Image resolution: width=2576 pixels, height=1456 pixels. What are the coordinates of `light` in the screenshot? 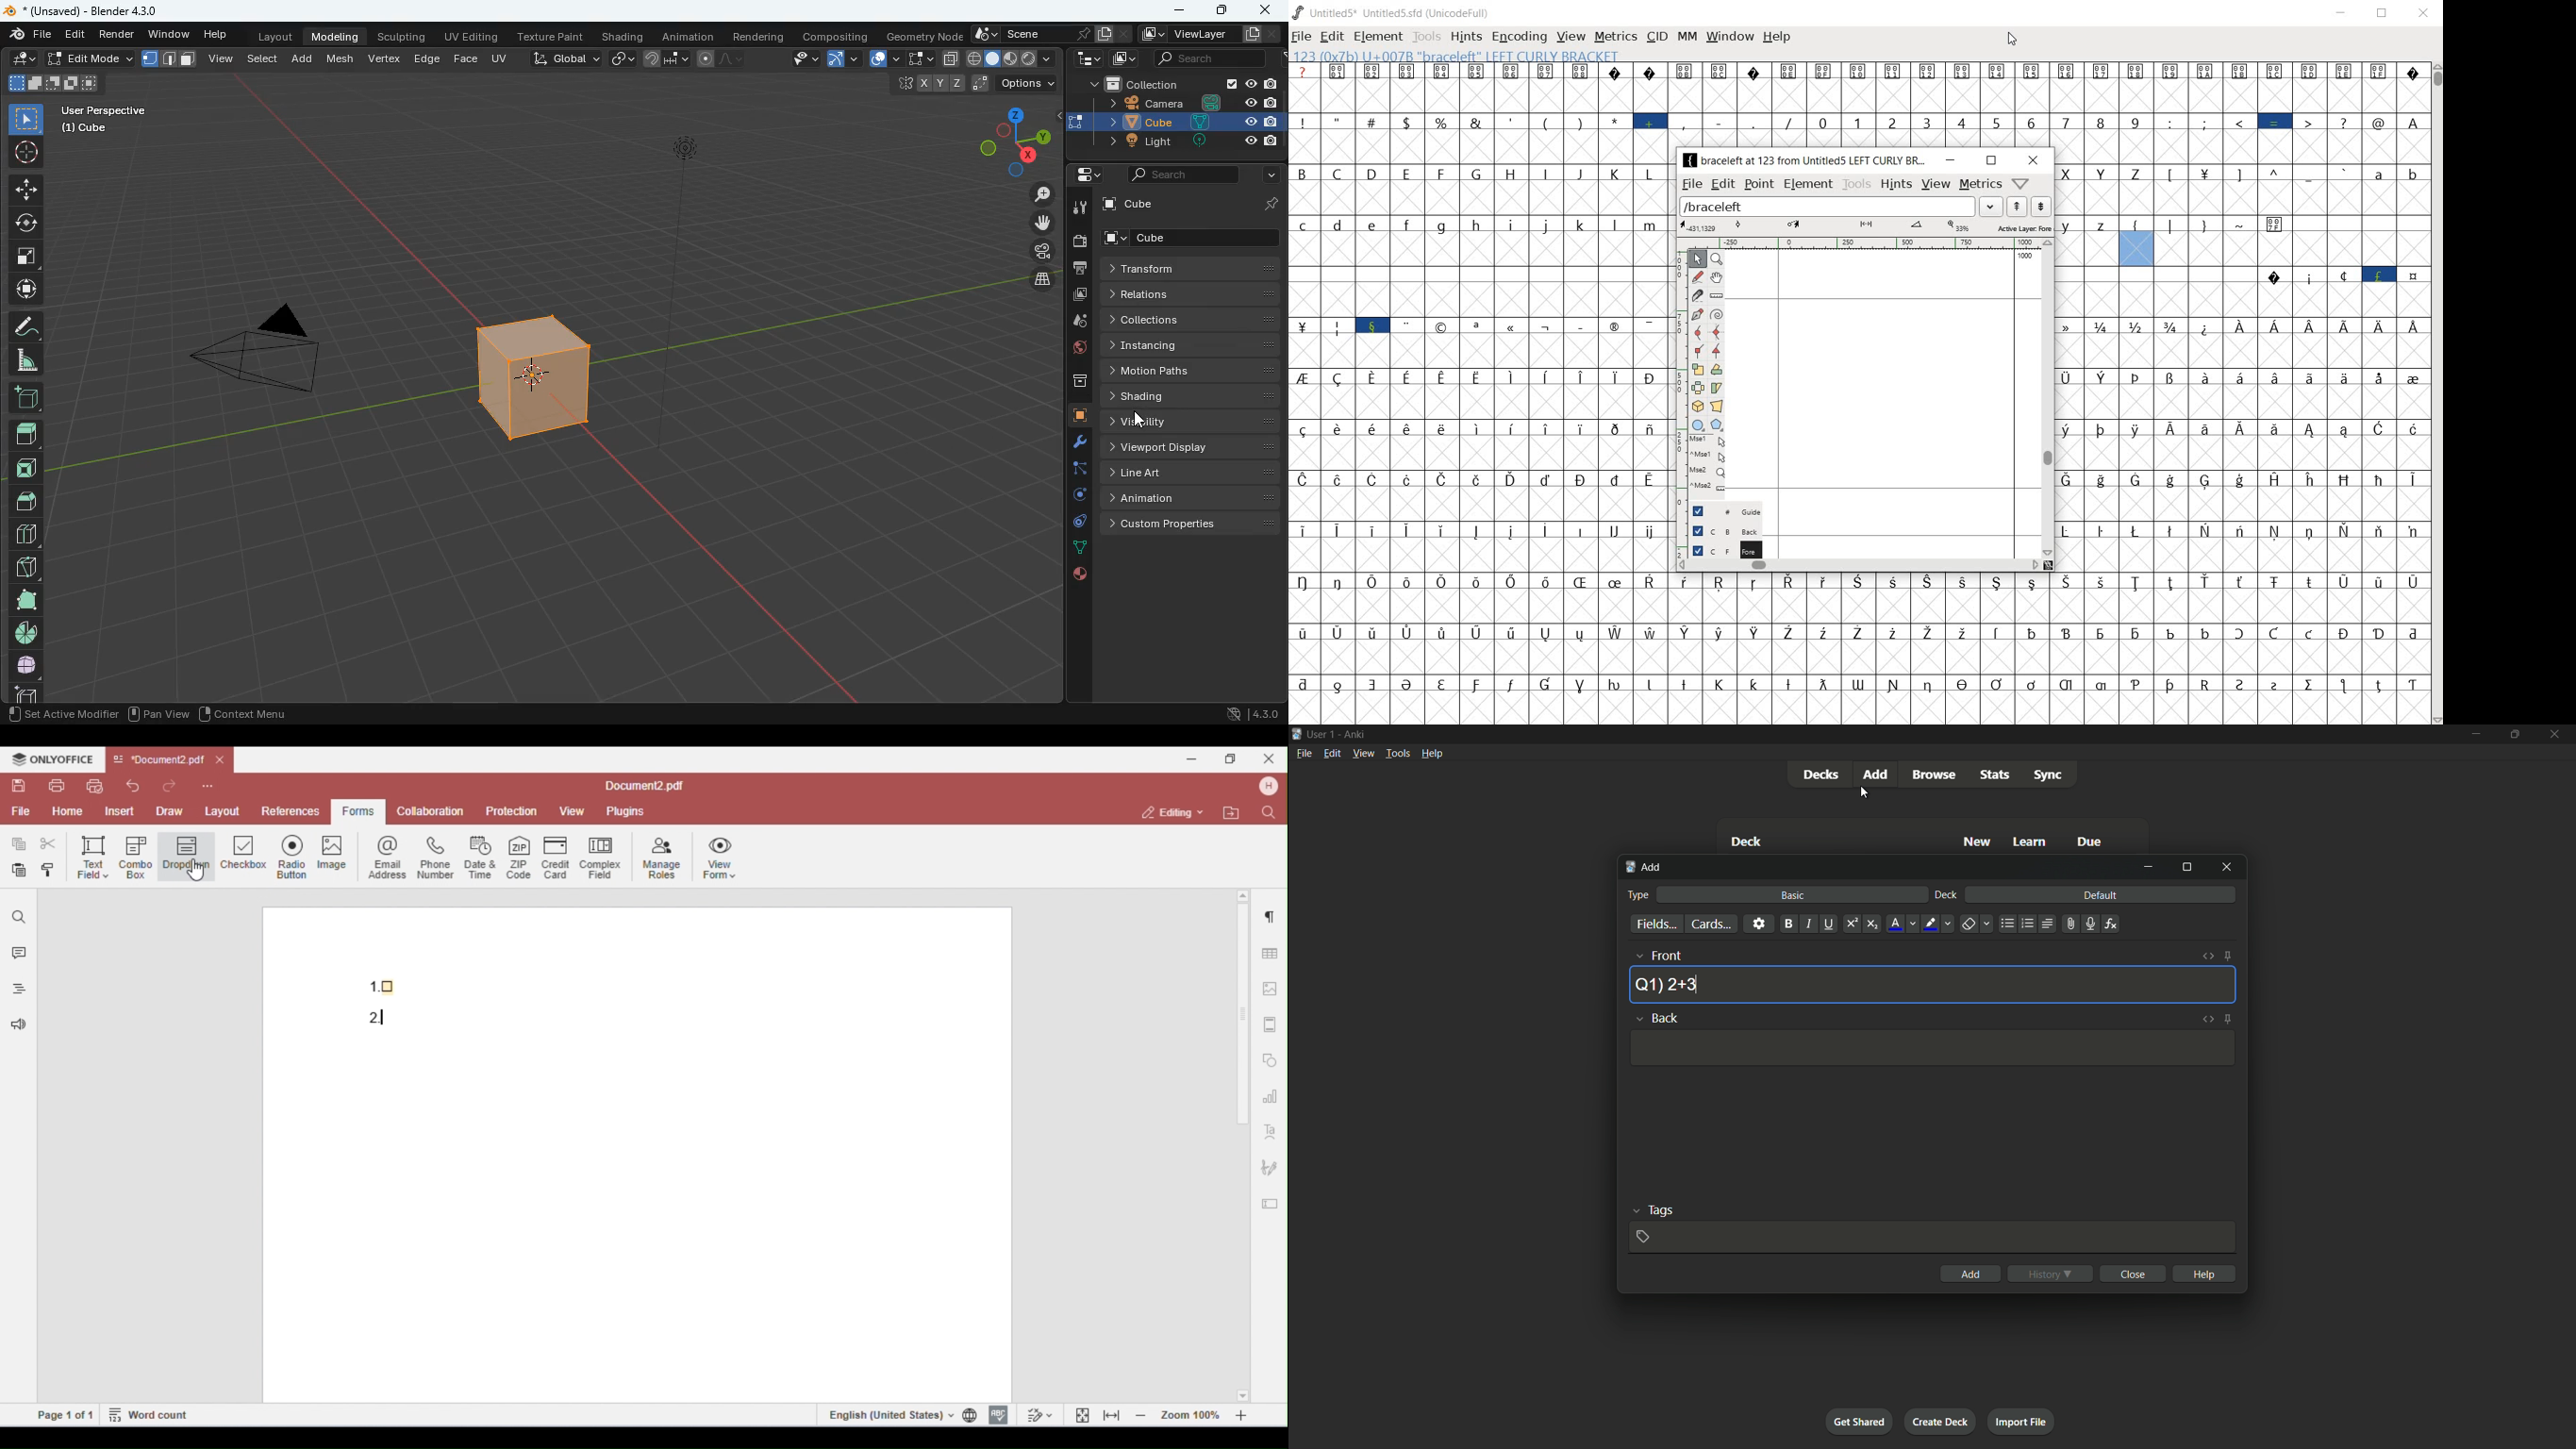 It's located at (707, 252).